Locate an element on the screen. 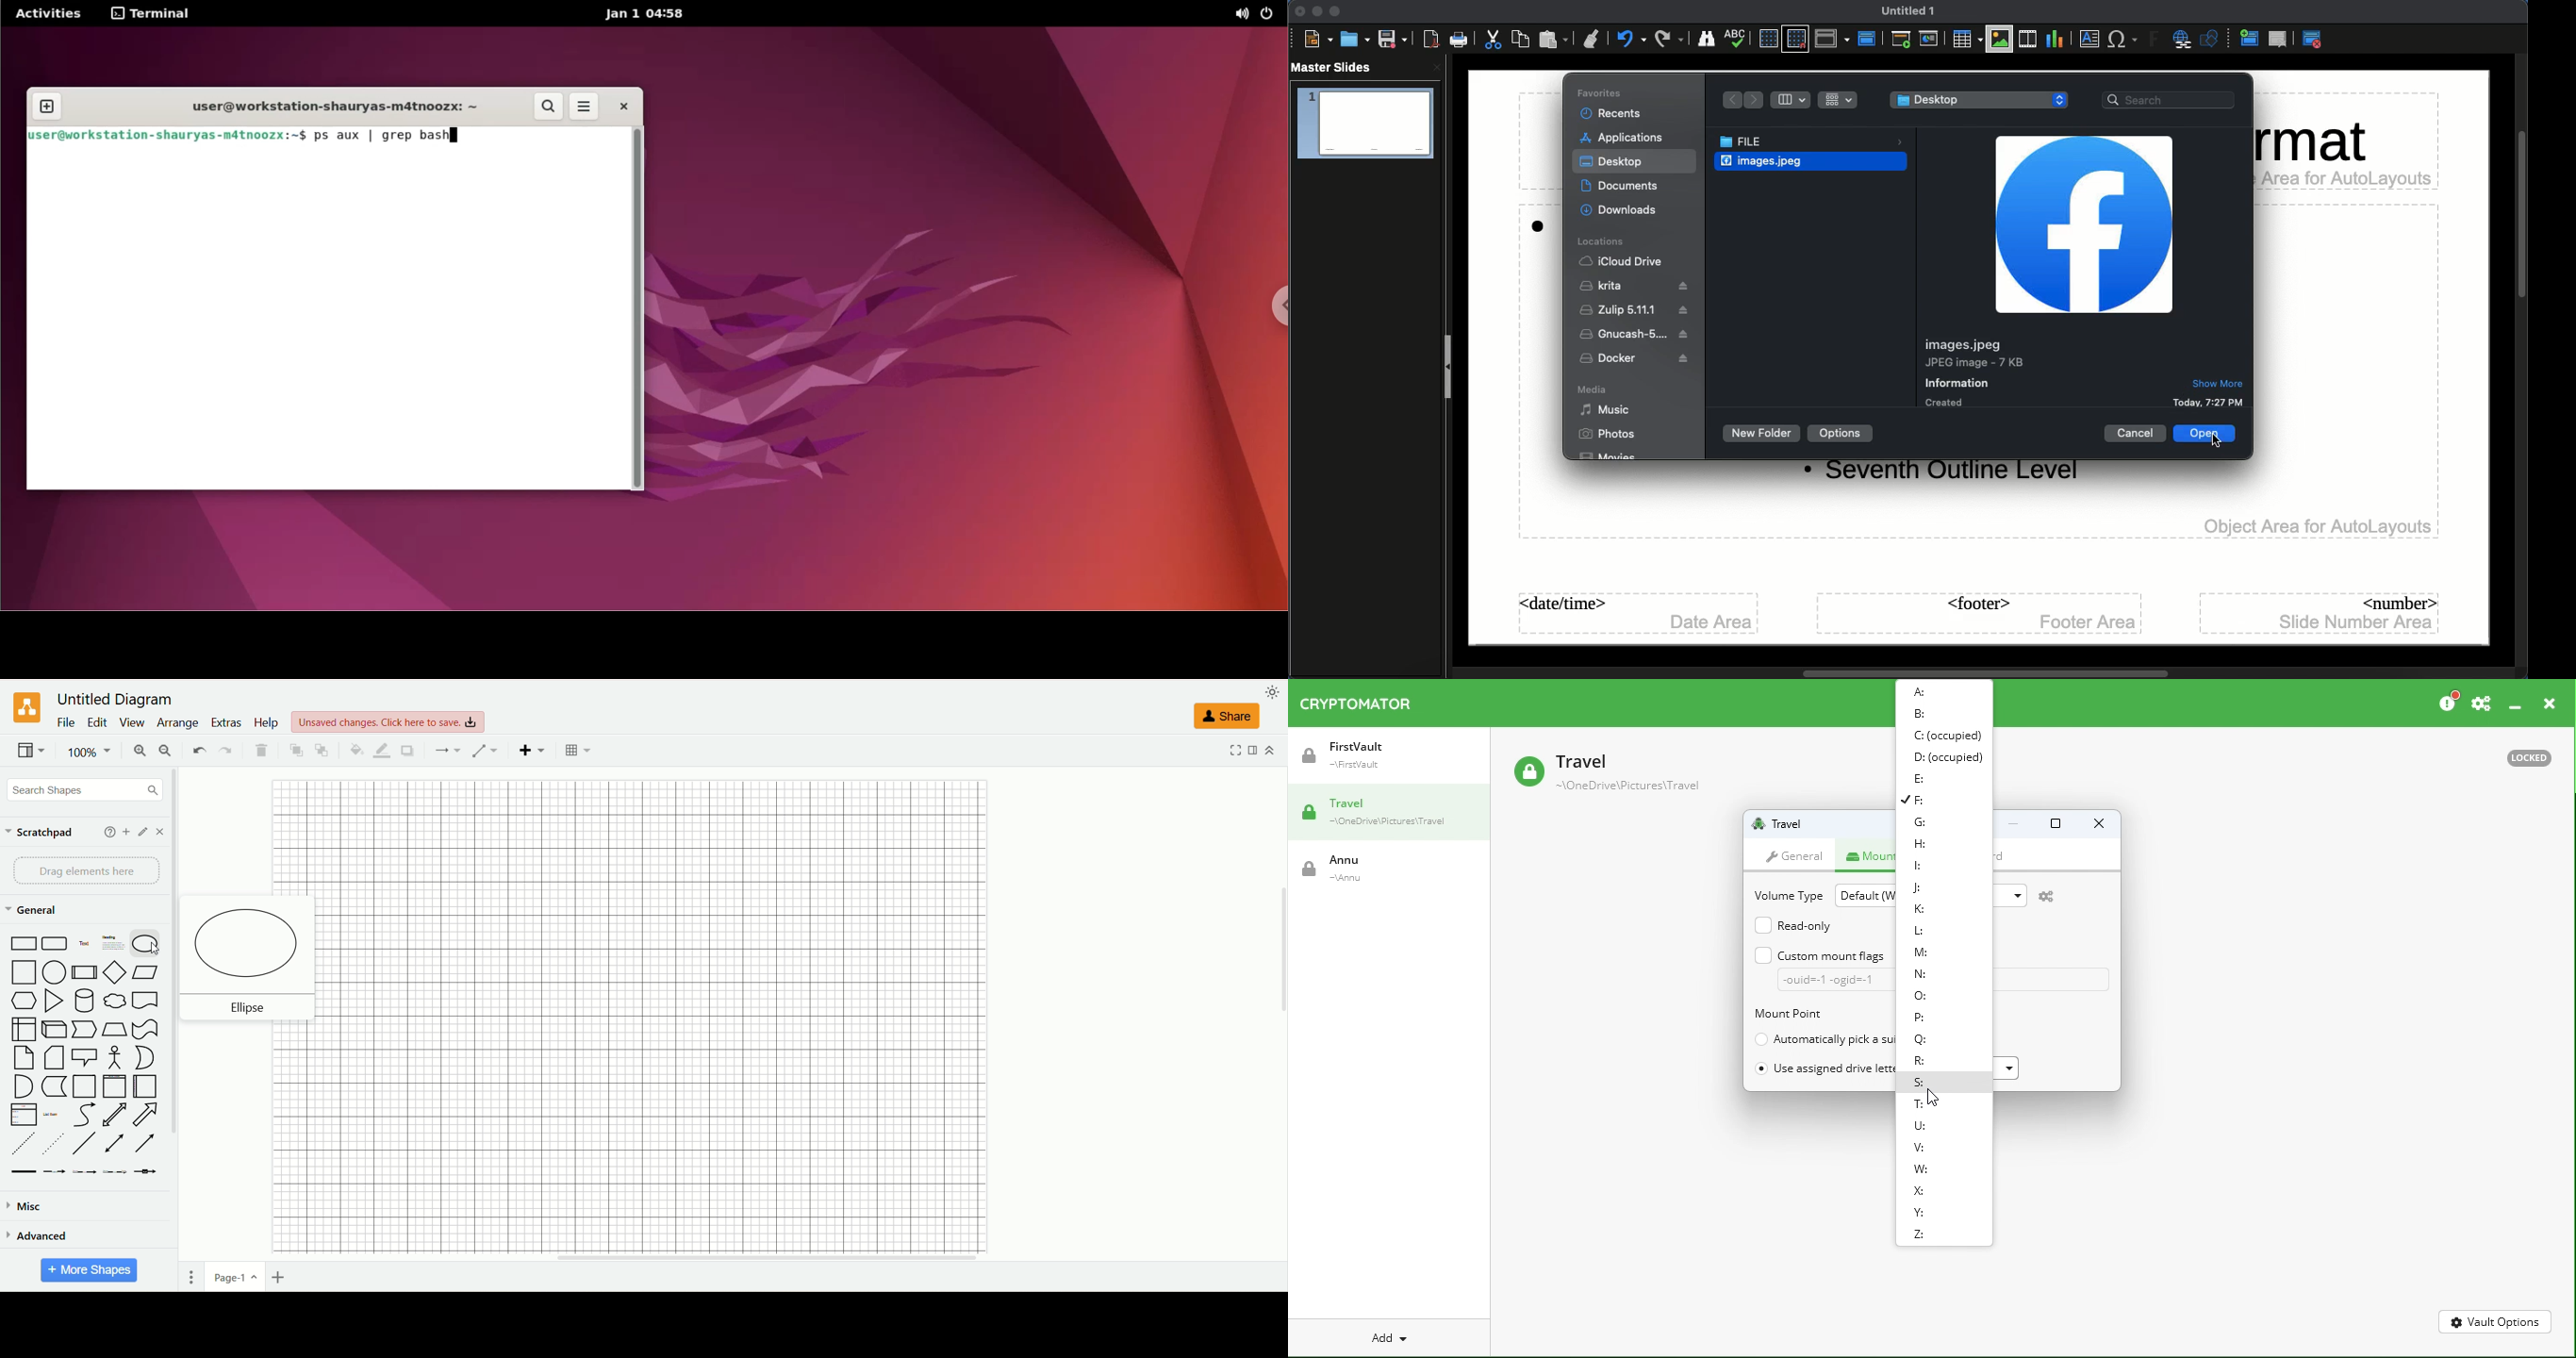 This screenshot has height=1372, width=2576. Locations is located at coordinates (1602, 240).